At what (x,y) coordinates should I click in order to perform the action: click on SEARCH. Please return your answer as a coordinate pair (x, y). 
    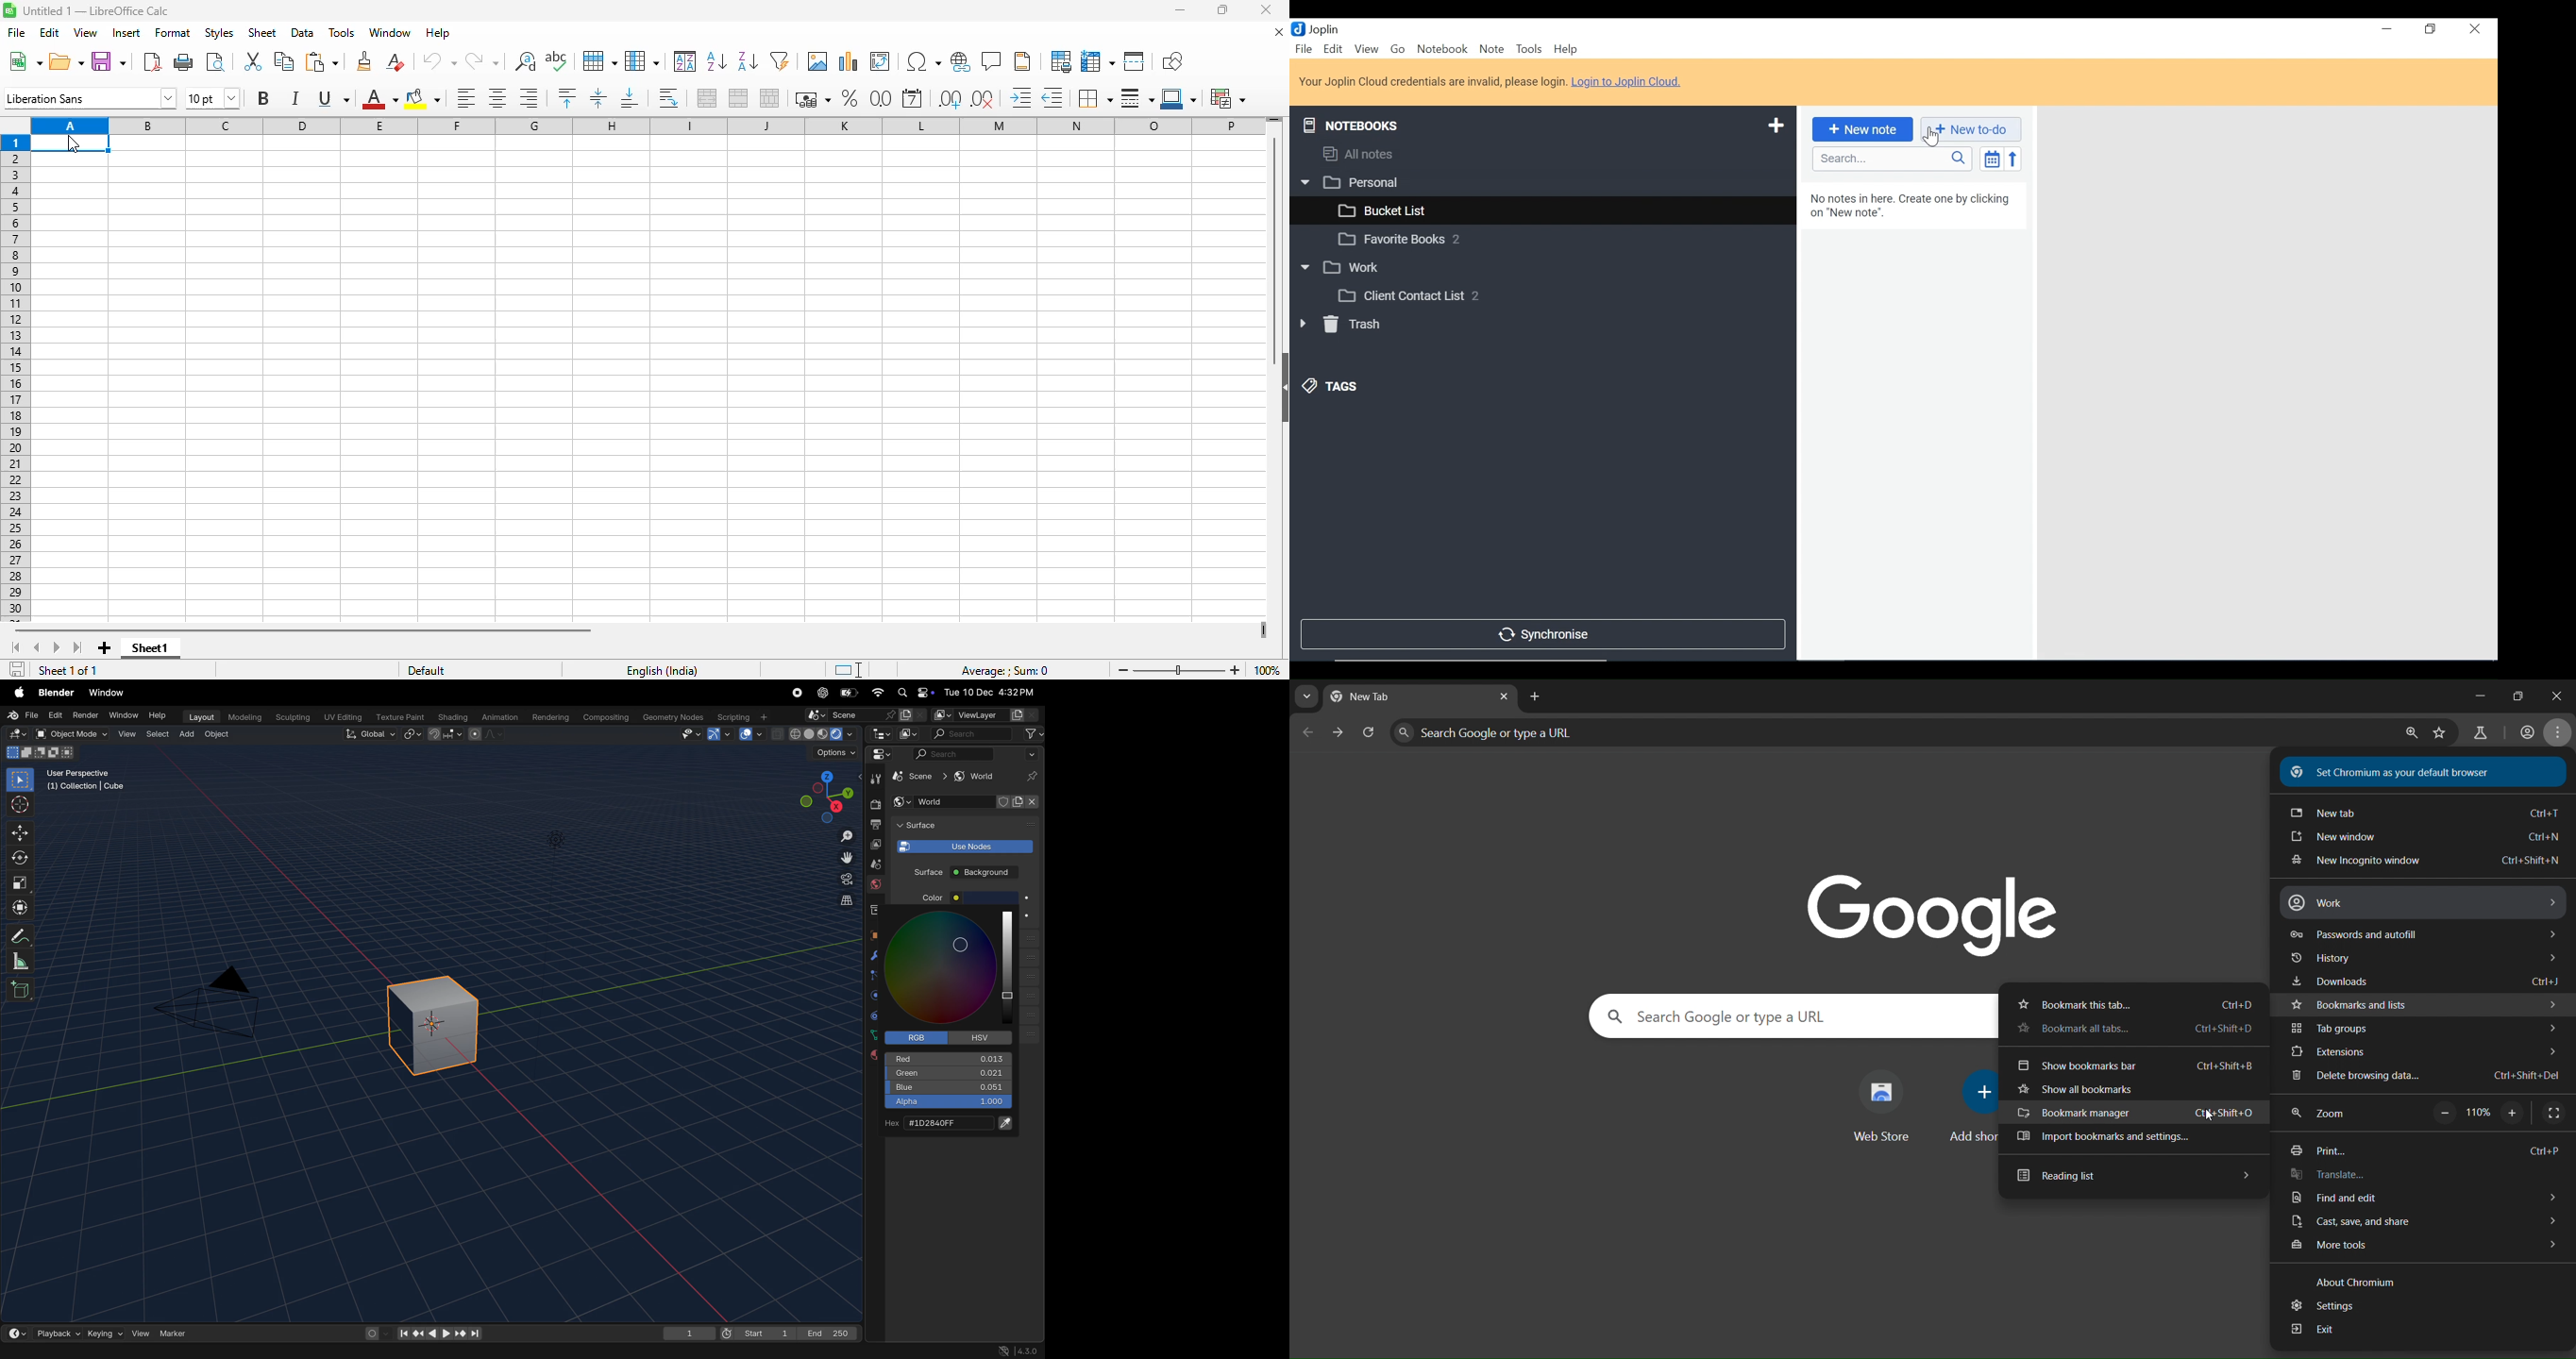
    Looking at the image, I should click on (1893, 159).